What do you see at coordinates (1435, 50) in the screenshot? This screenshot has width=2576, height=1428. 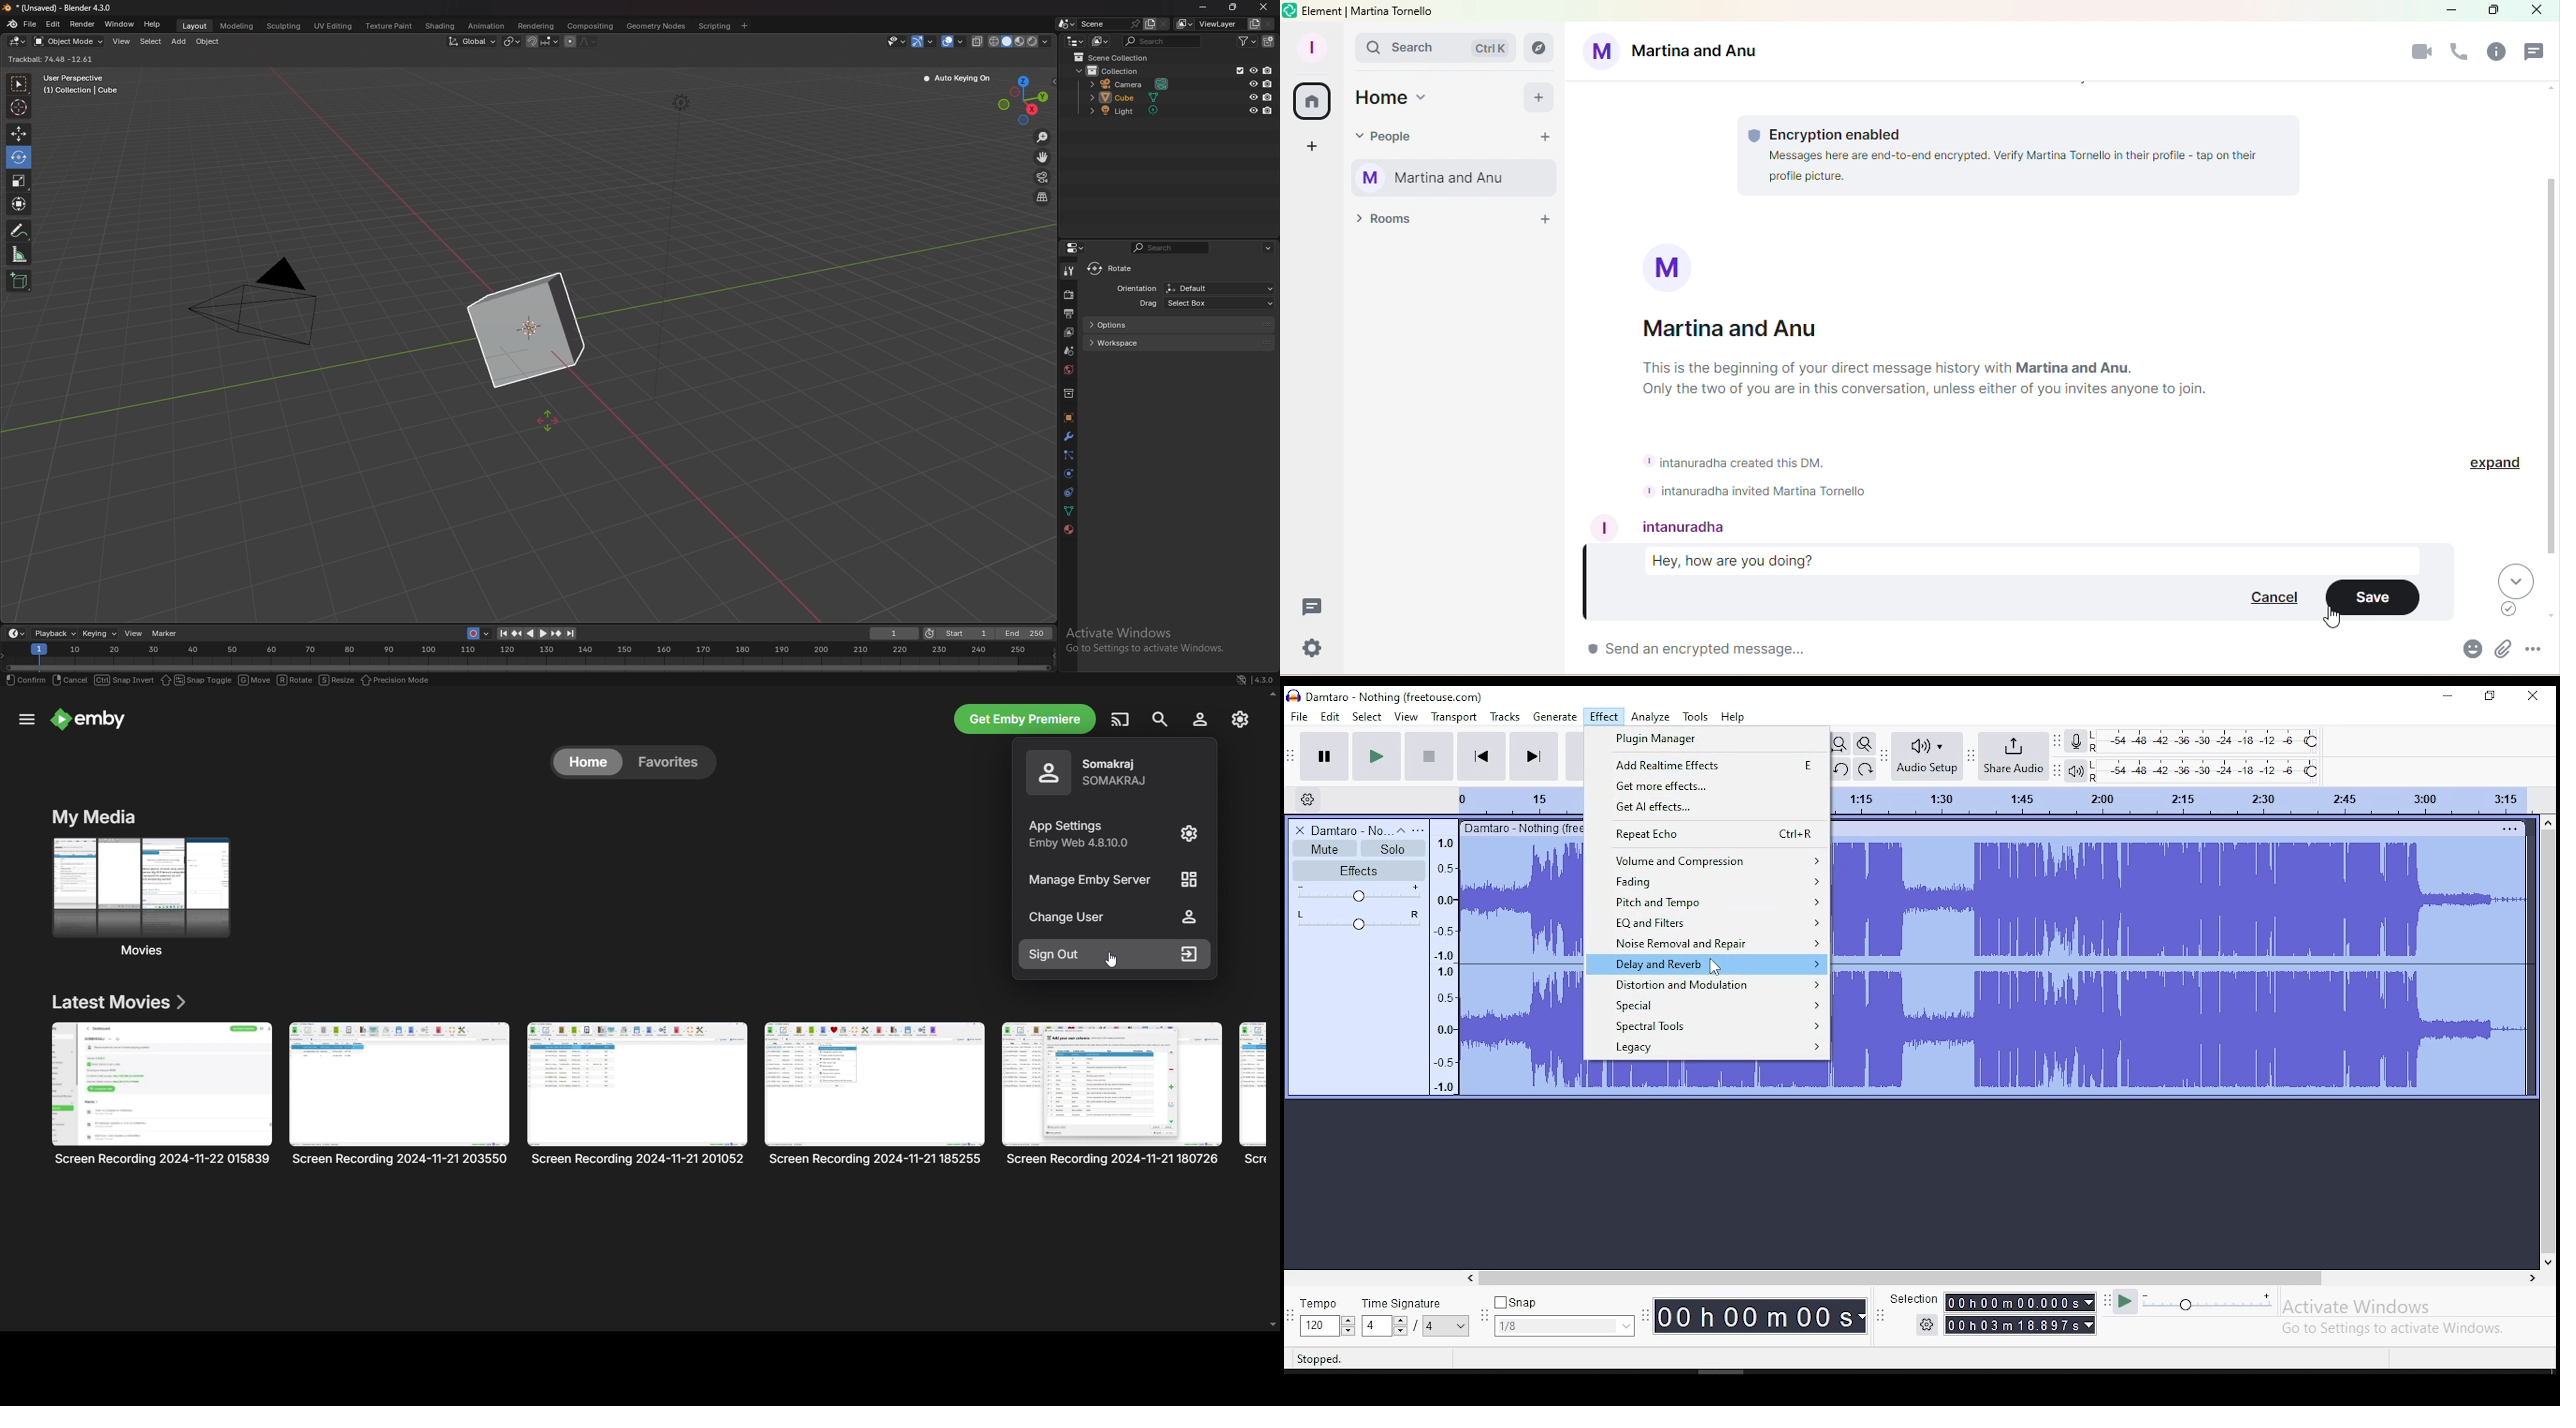 I see `Search bar` at bounding box center [1435, 50].